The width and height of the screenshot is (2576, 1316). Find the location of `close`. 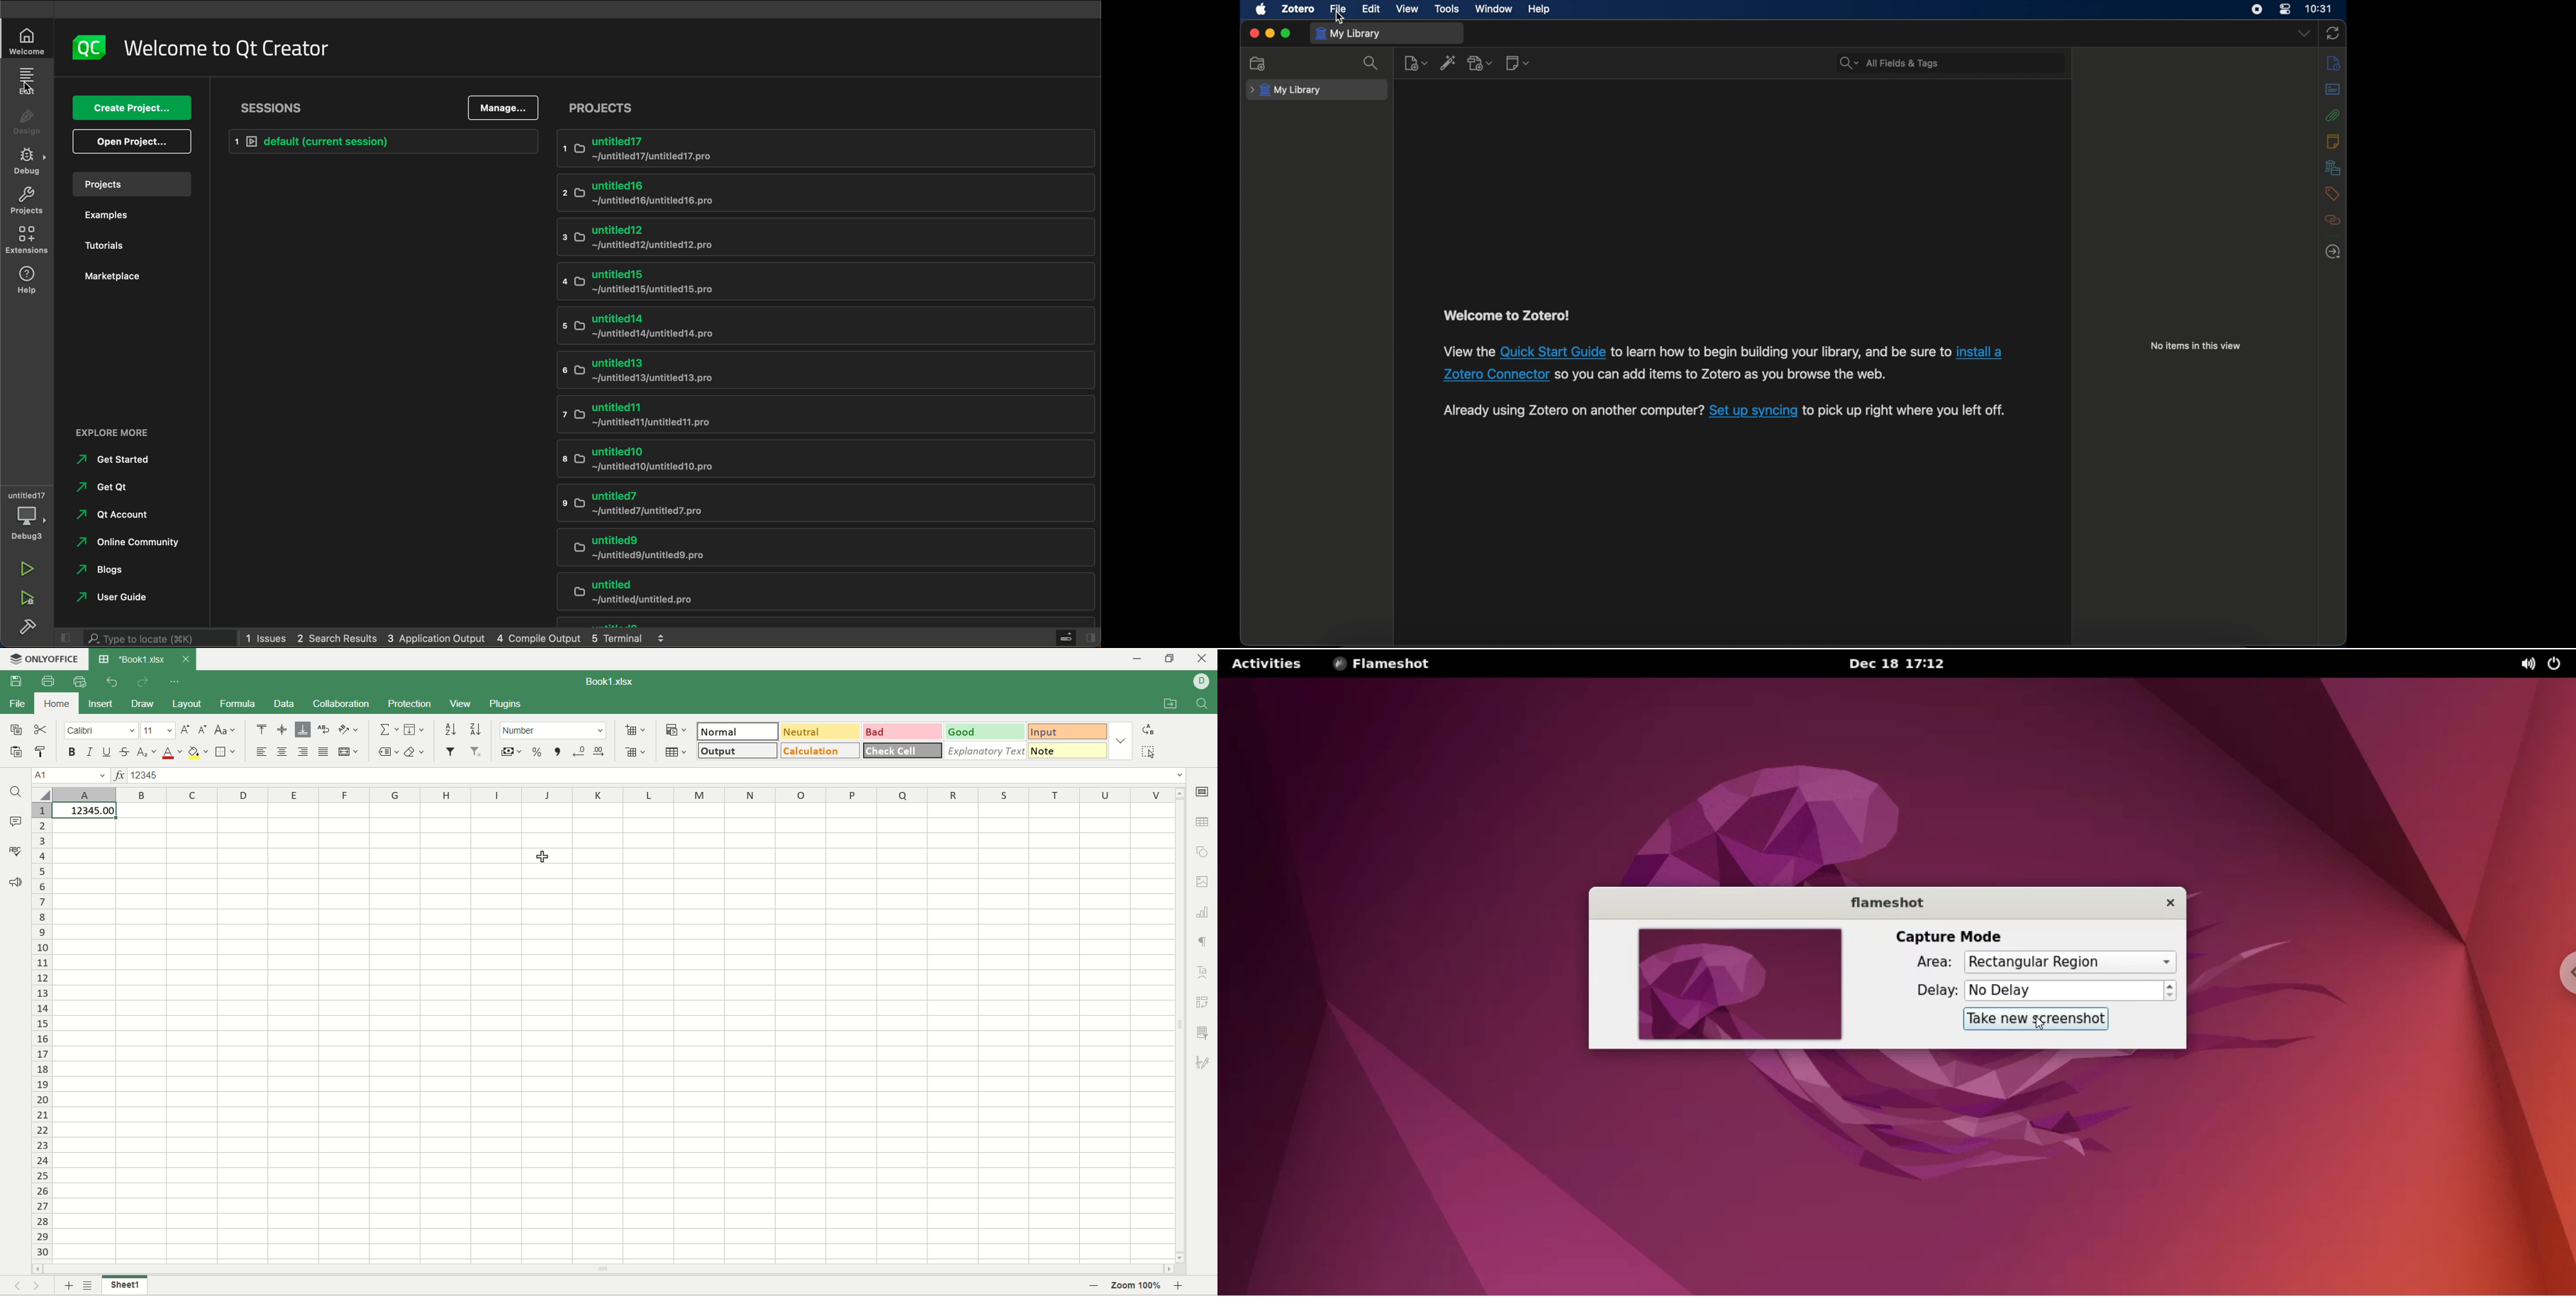

close is located at coordinates (1253, 34).